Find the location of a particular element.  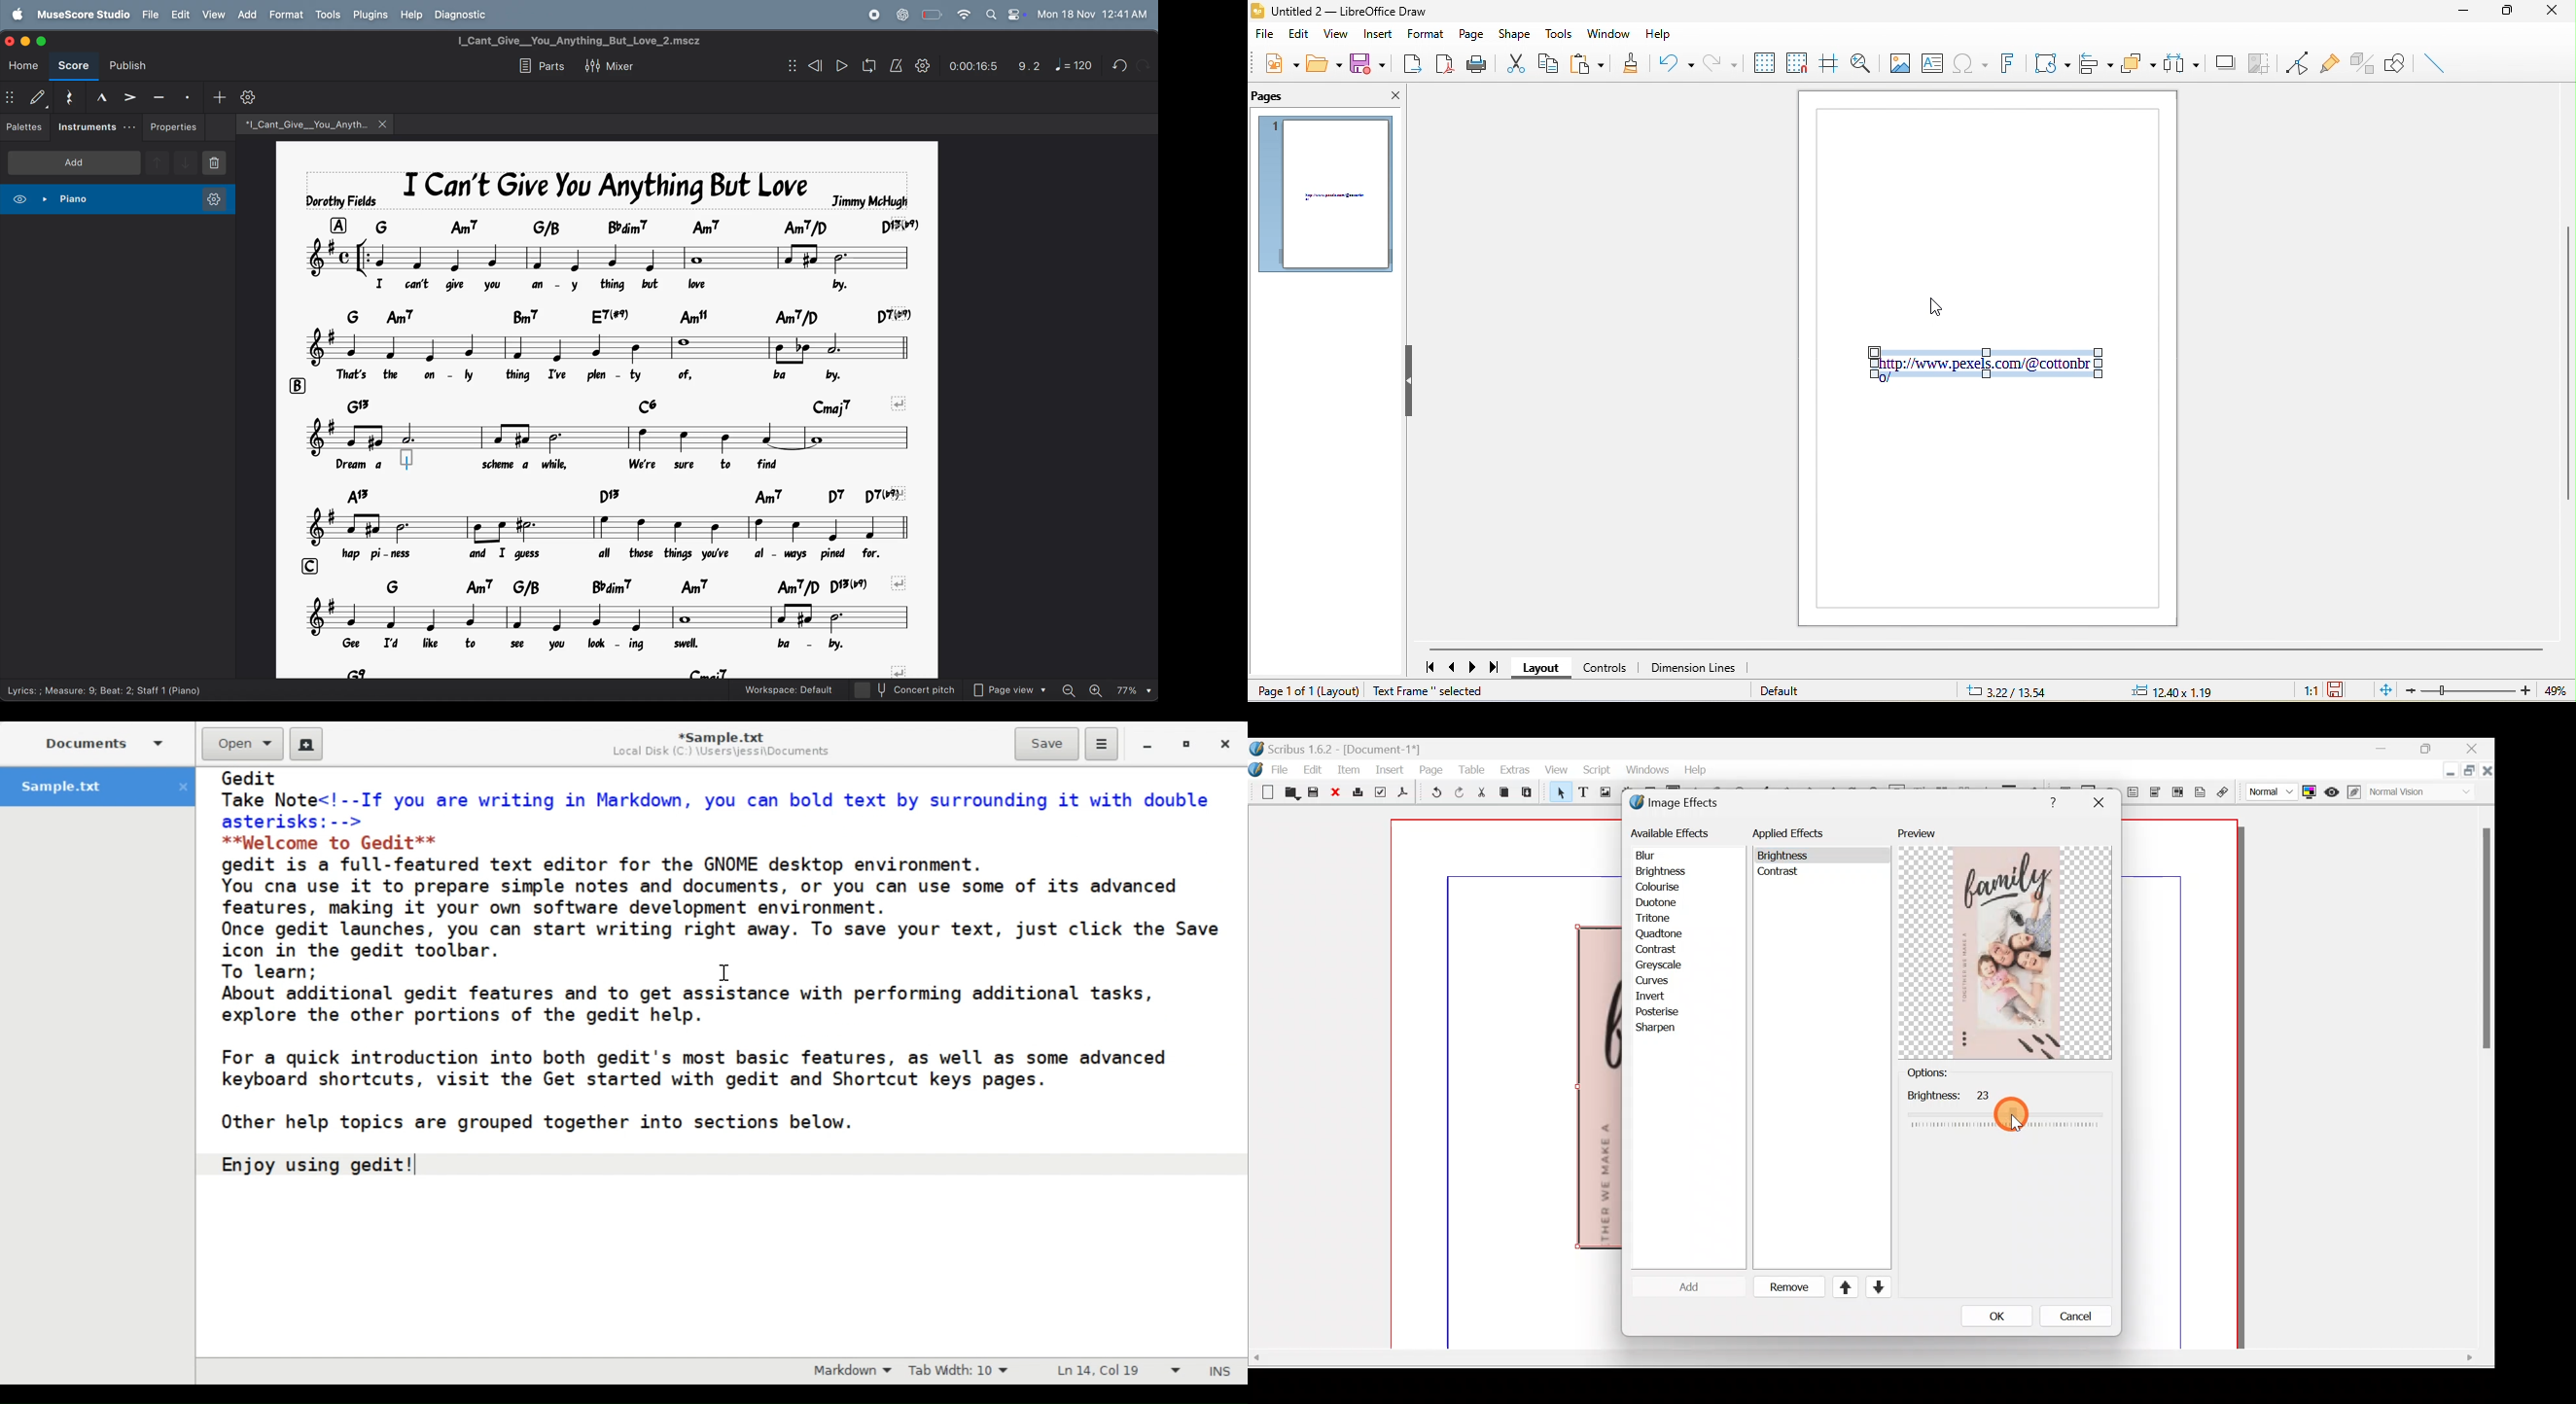

Redo is located at coordinates (1459, 792).